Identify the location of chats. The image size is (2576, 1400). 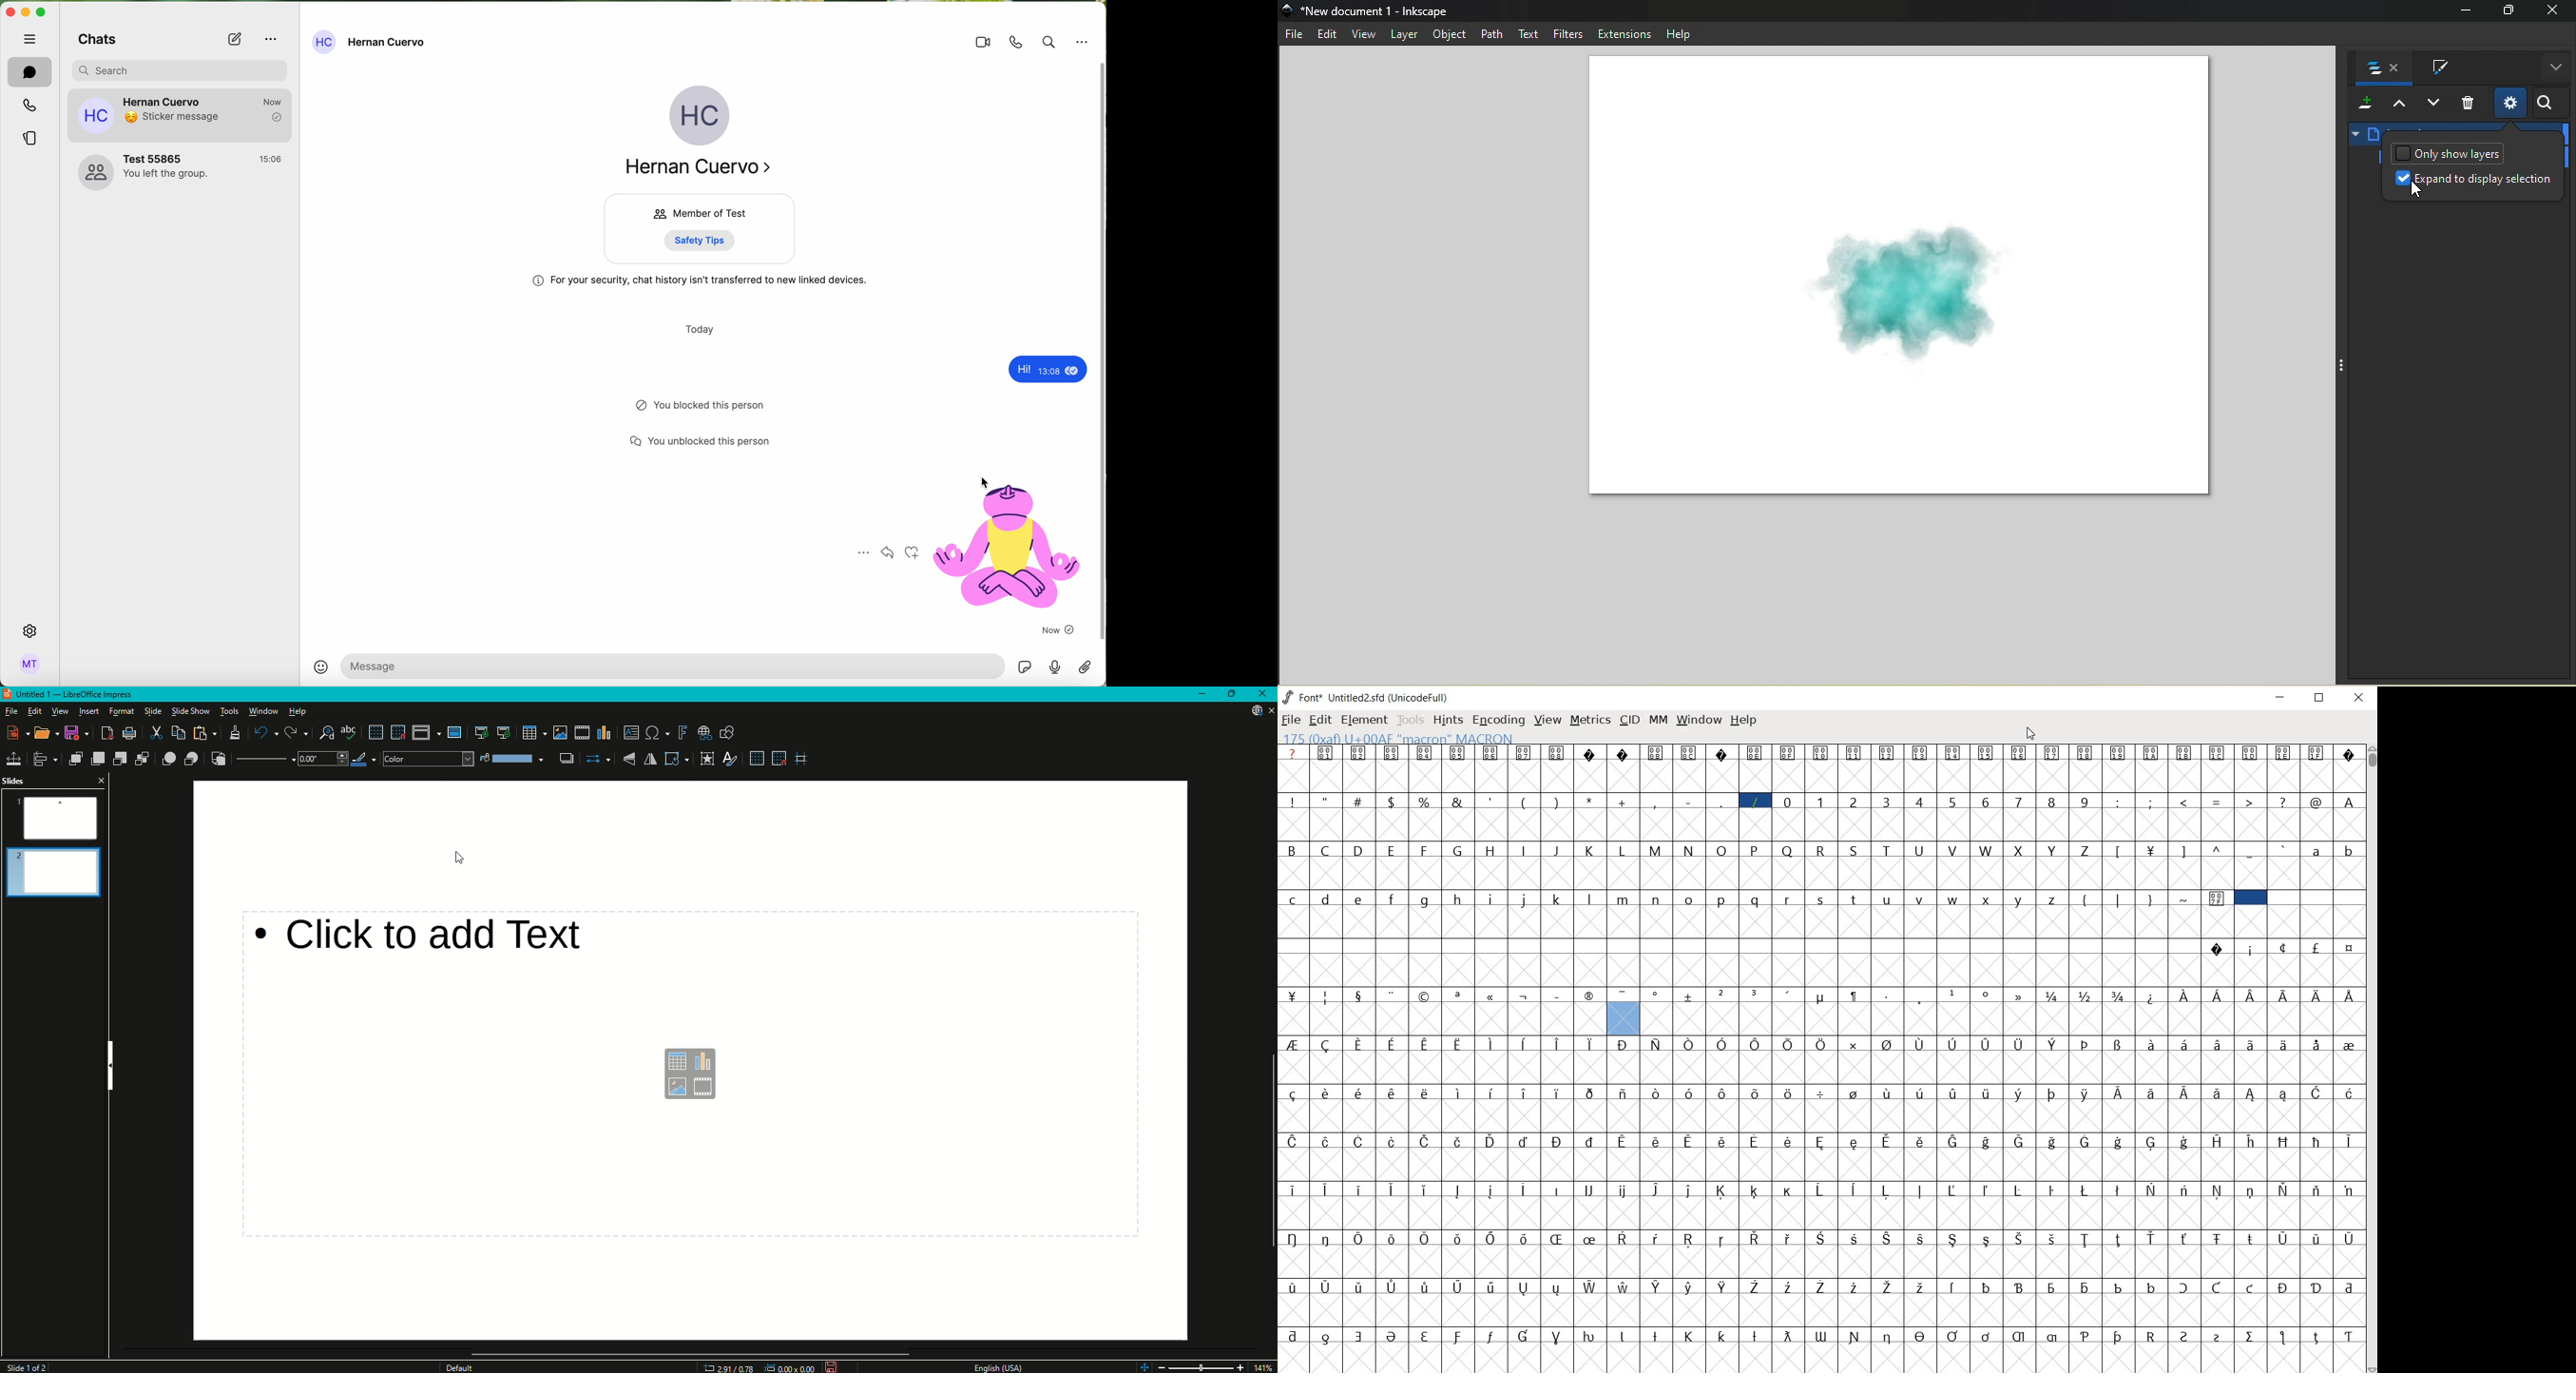
(96, 41).